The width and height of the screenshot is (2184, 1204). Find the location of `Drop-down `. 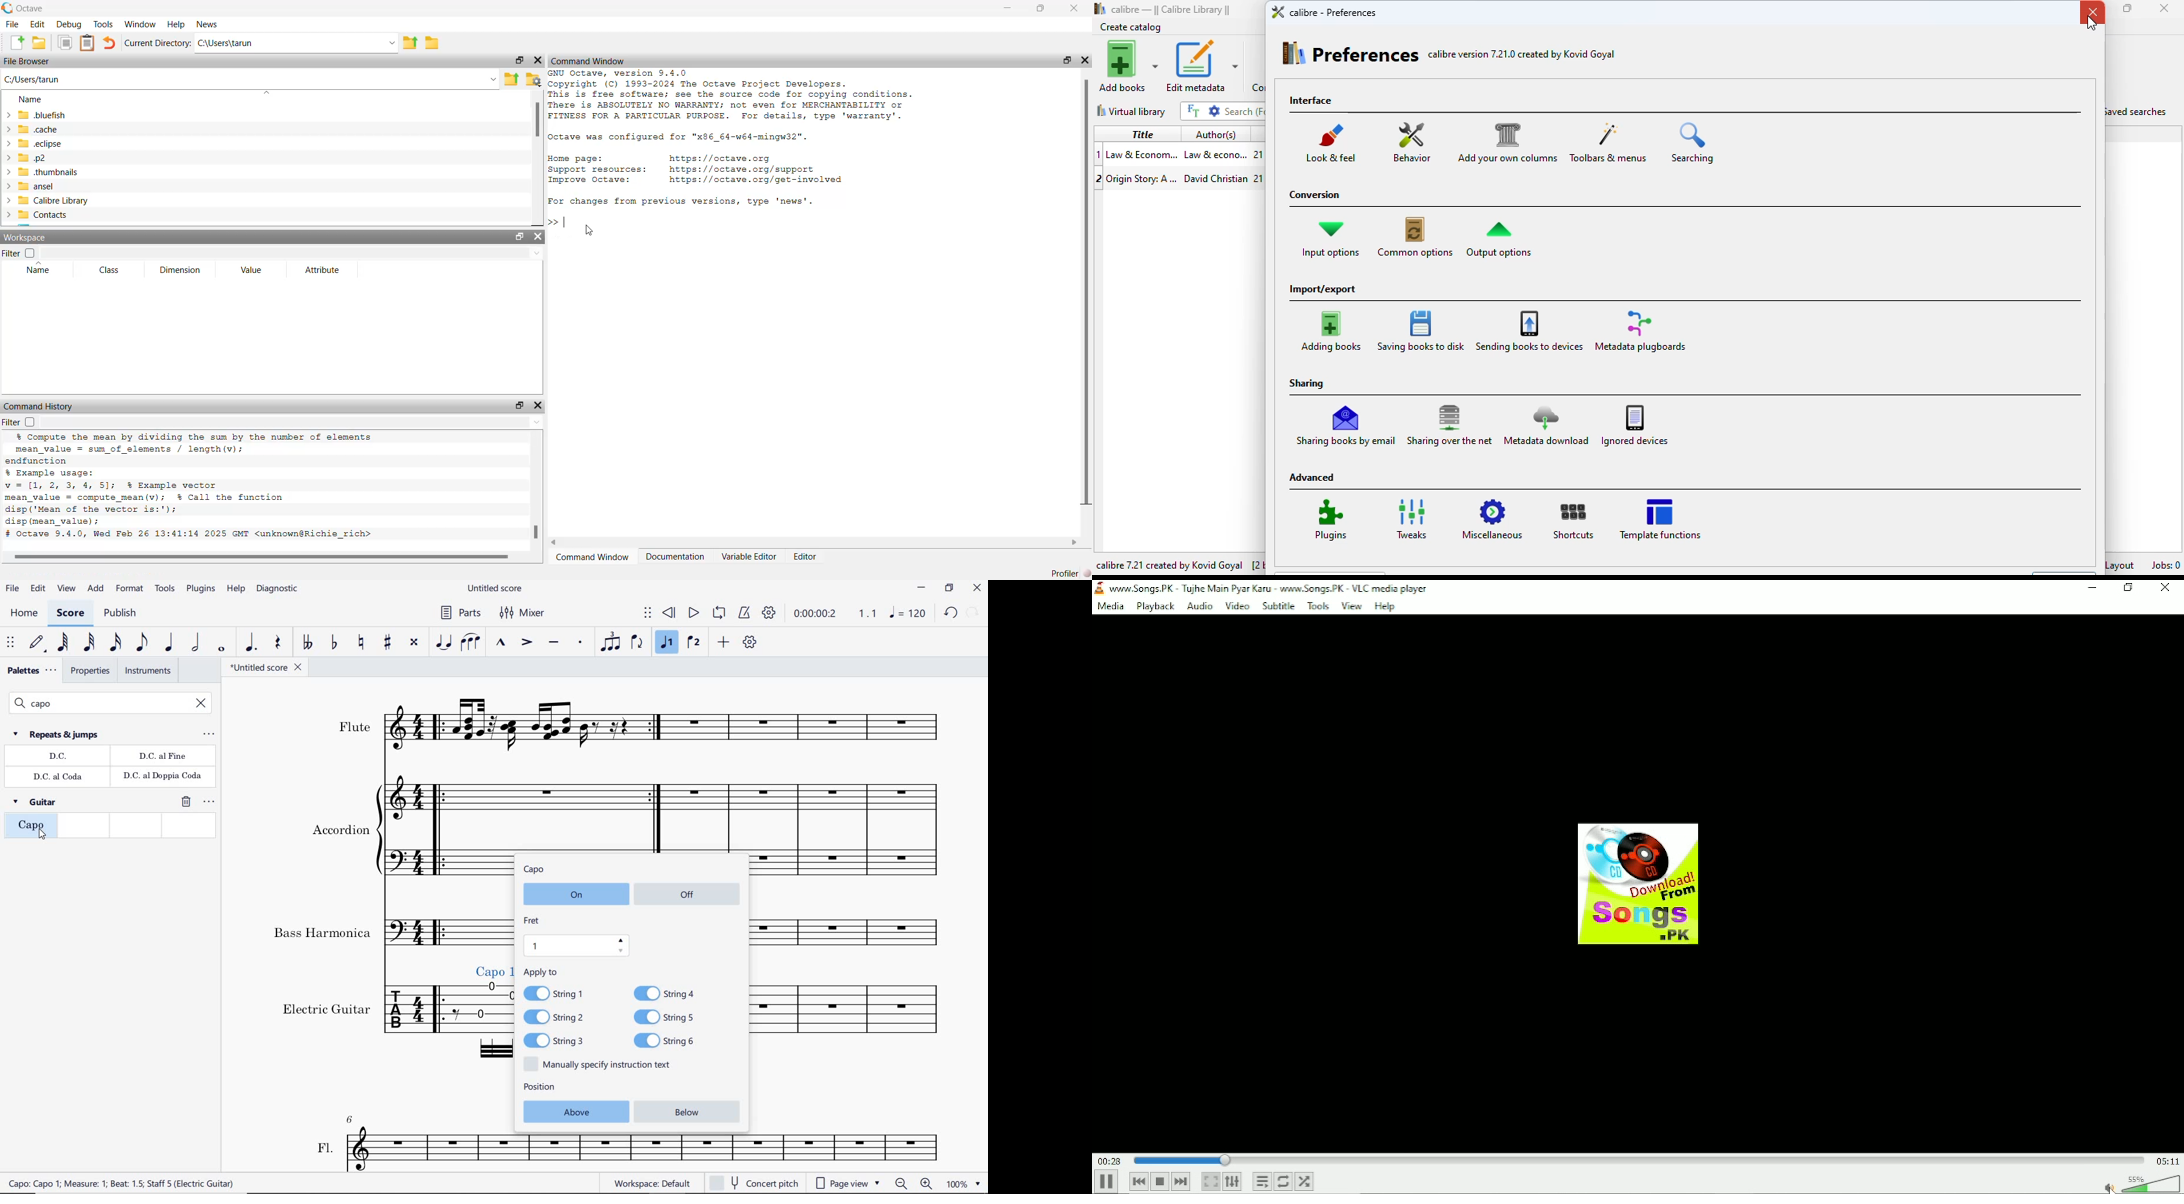

Drop-down  is located at coordinates (391, 43).